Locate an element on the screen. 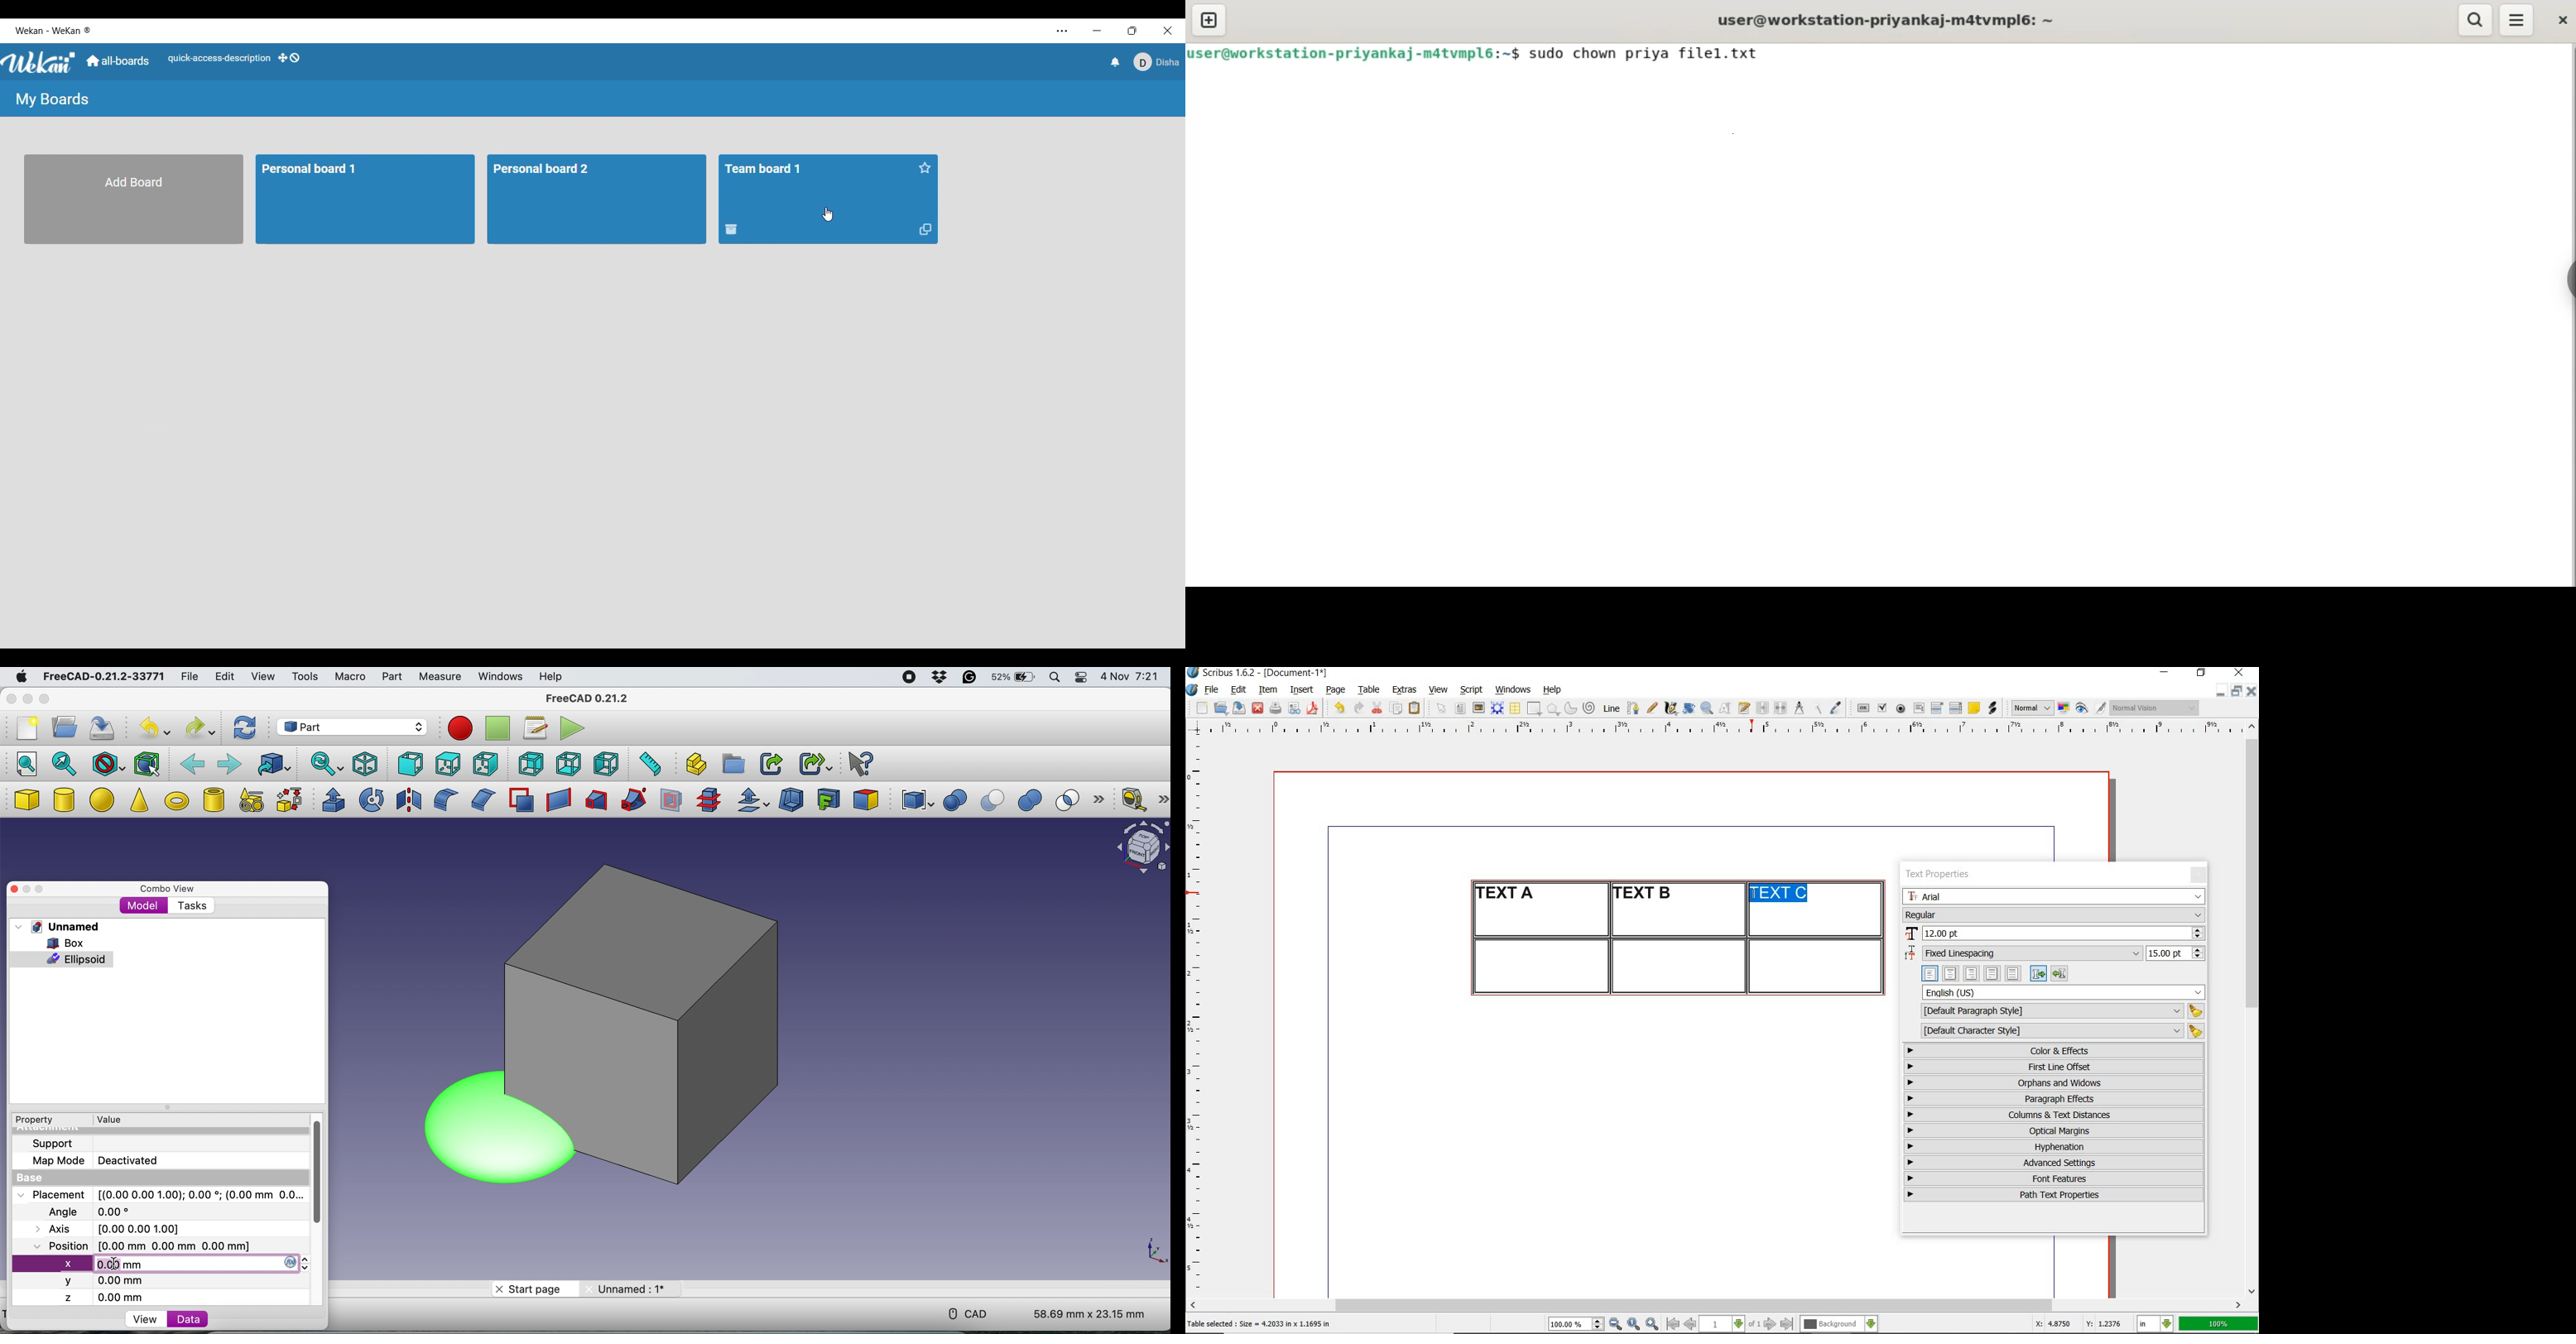  hyphenation is located at coordinates (2054, 1147).